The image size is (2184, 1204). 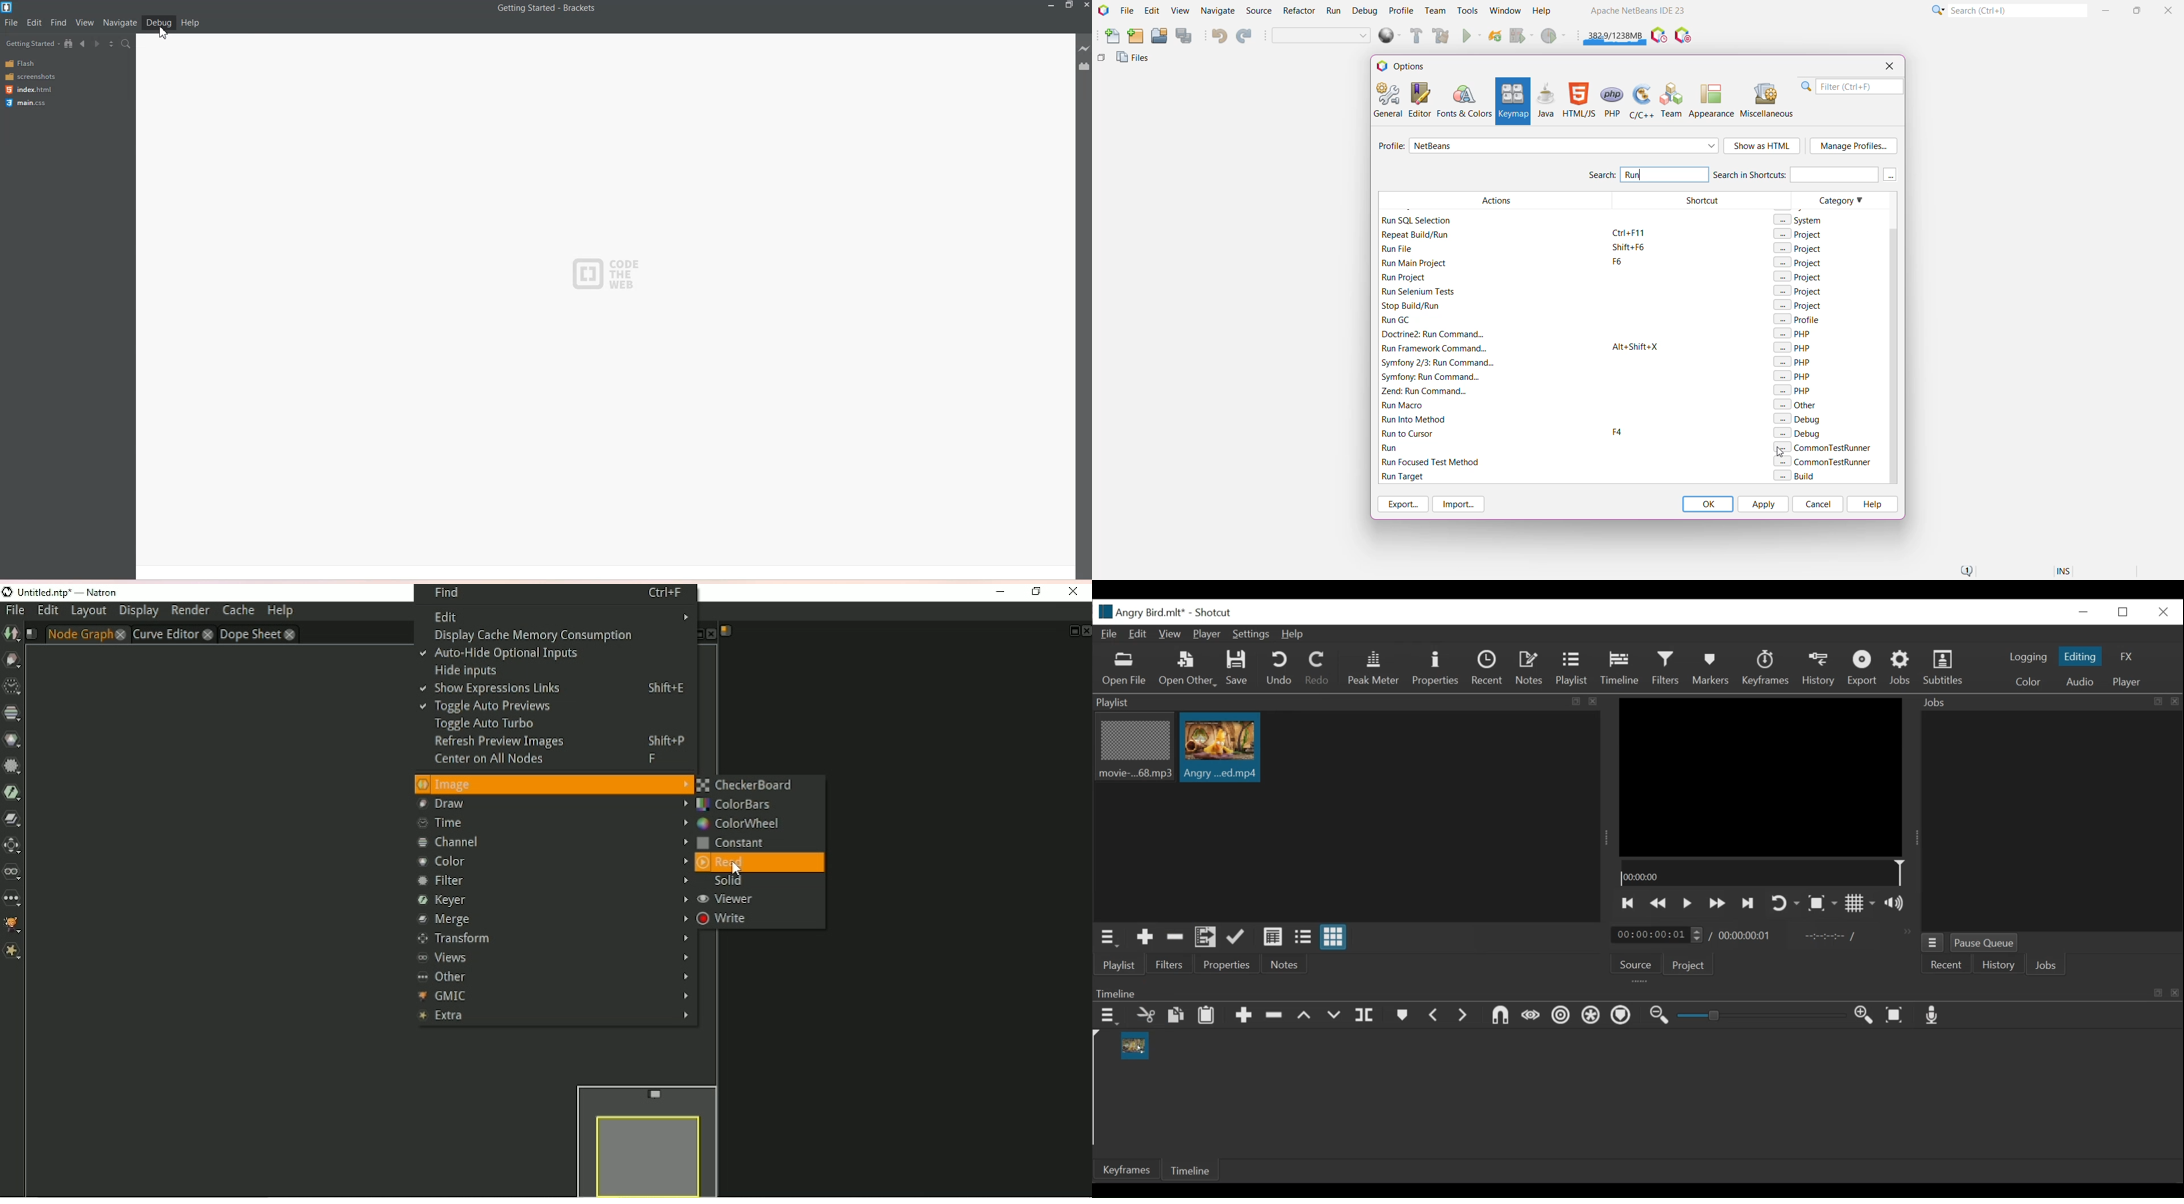 What do you see at coordinates (1495, 37) in the screenshot?
I see `Reload` at bounding box center [1495, 37].